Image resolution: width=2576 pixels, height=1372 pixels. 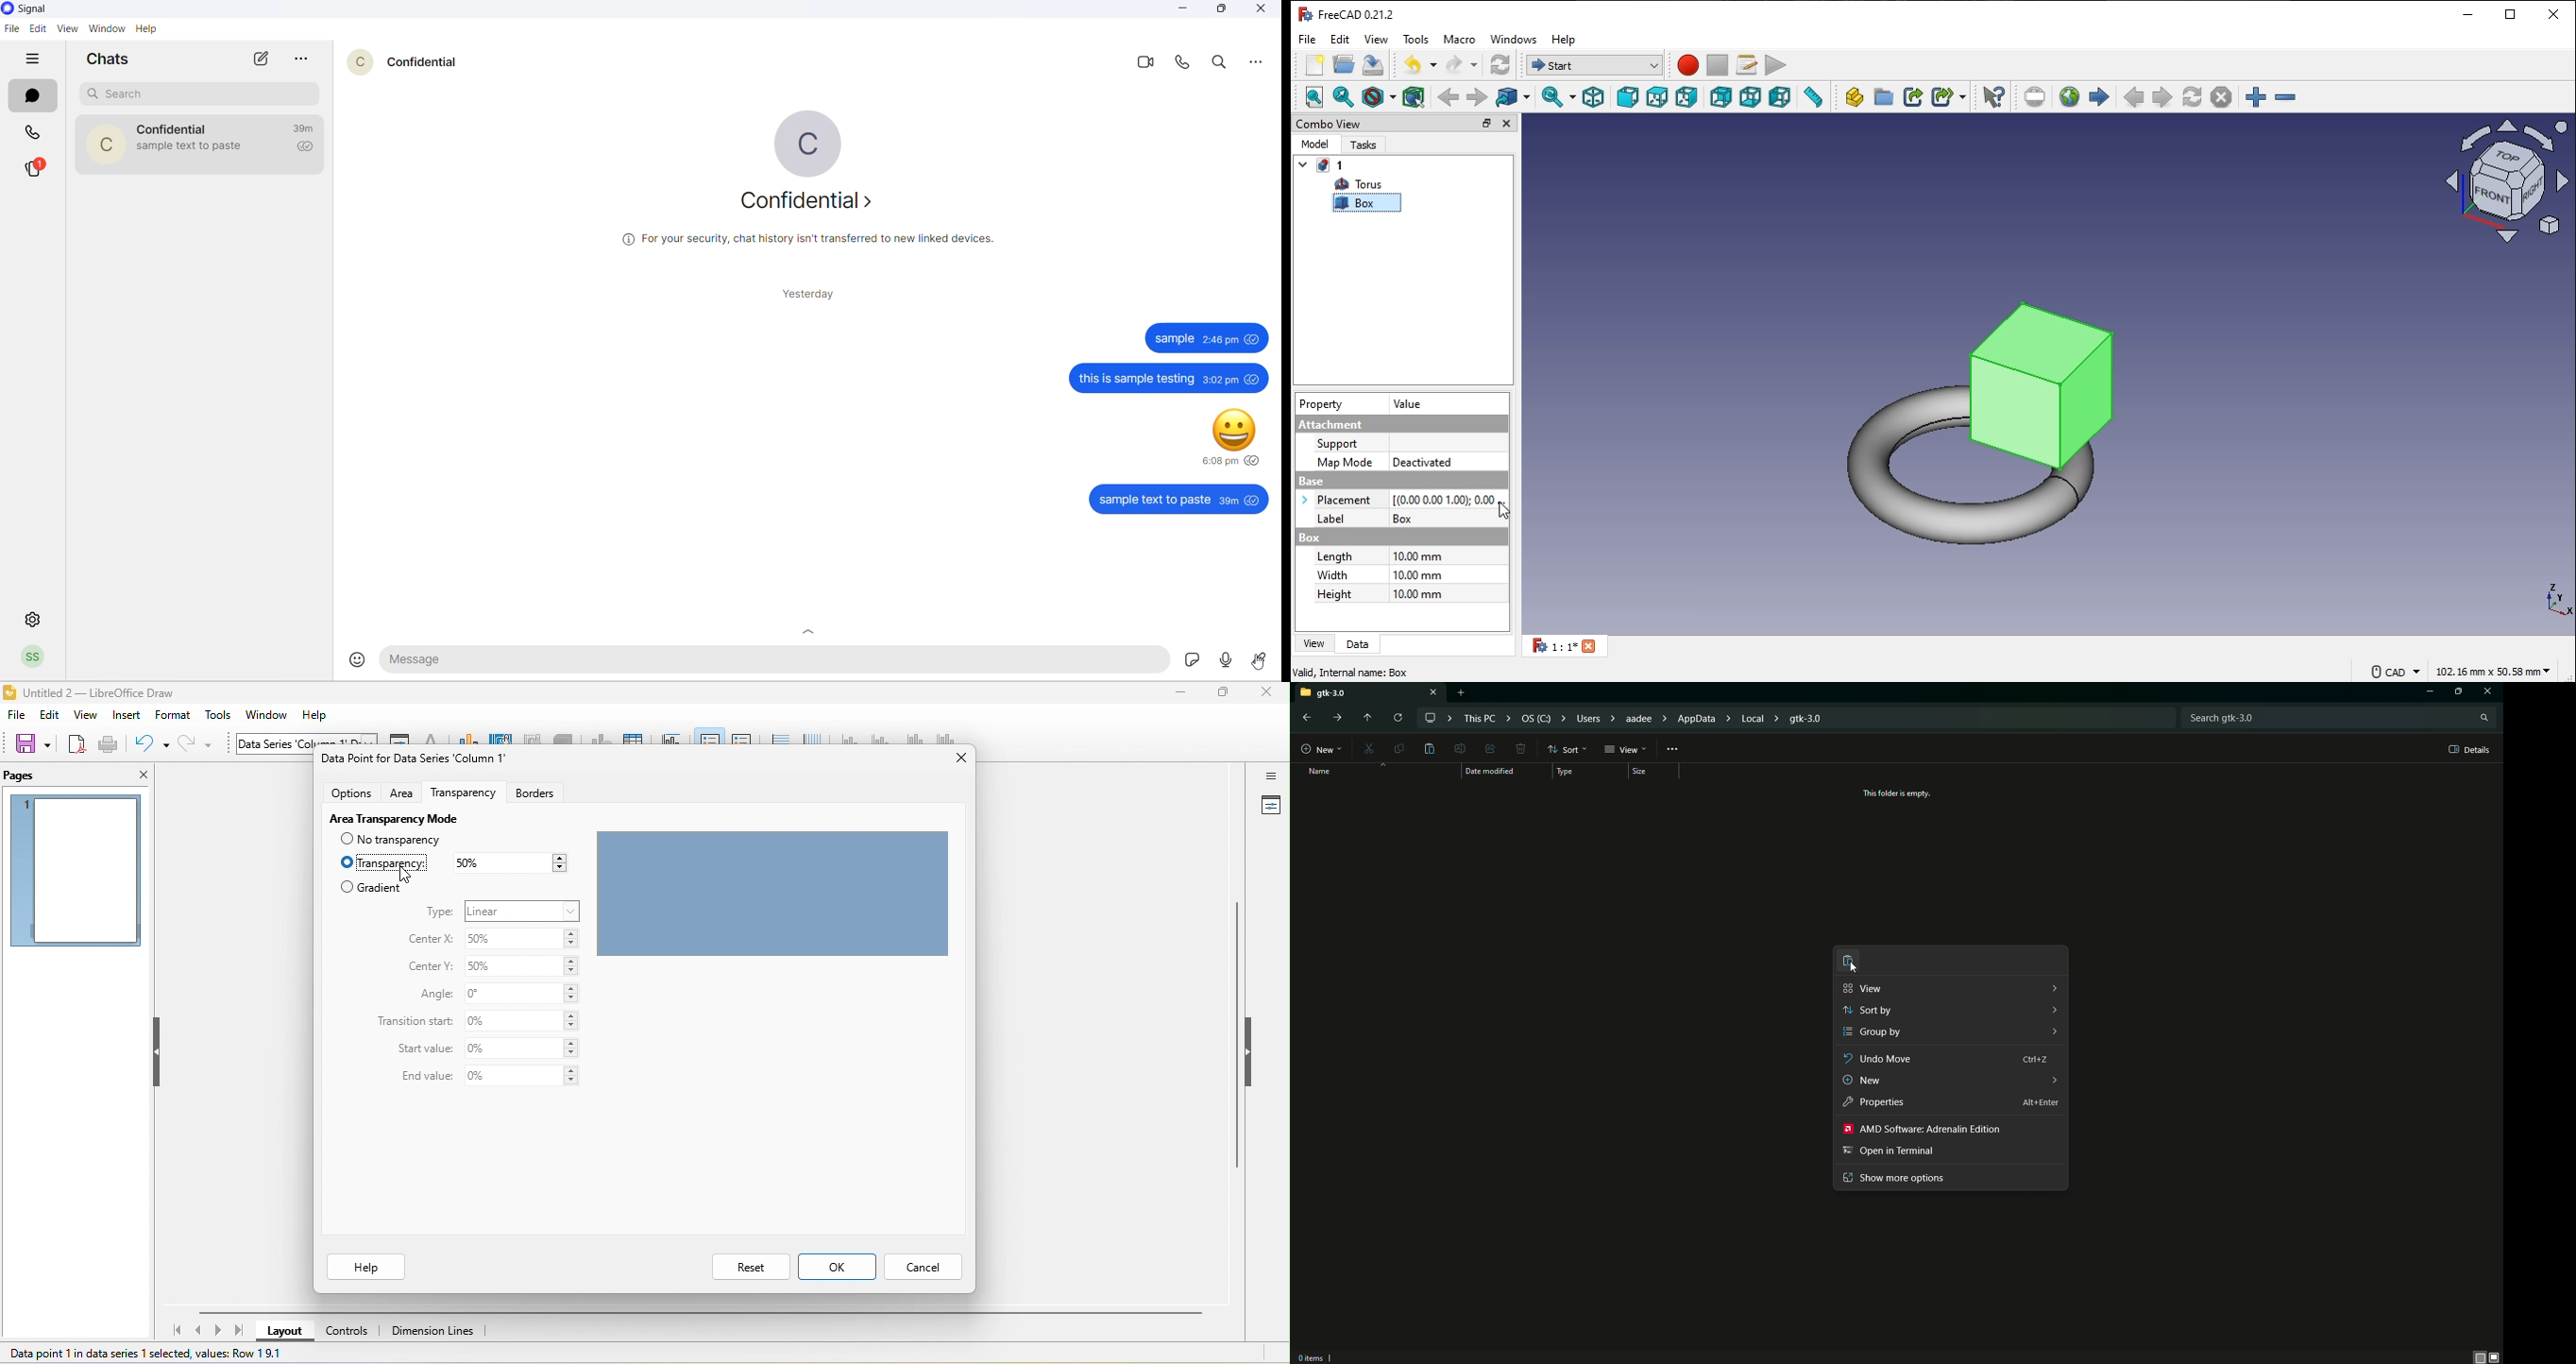 I want to click on refresh, so click(x=2194, y=96).